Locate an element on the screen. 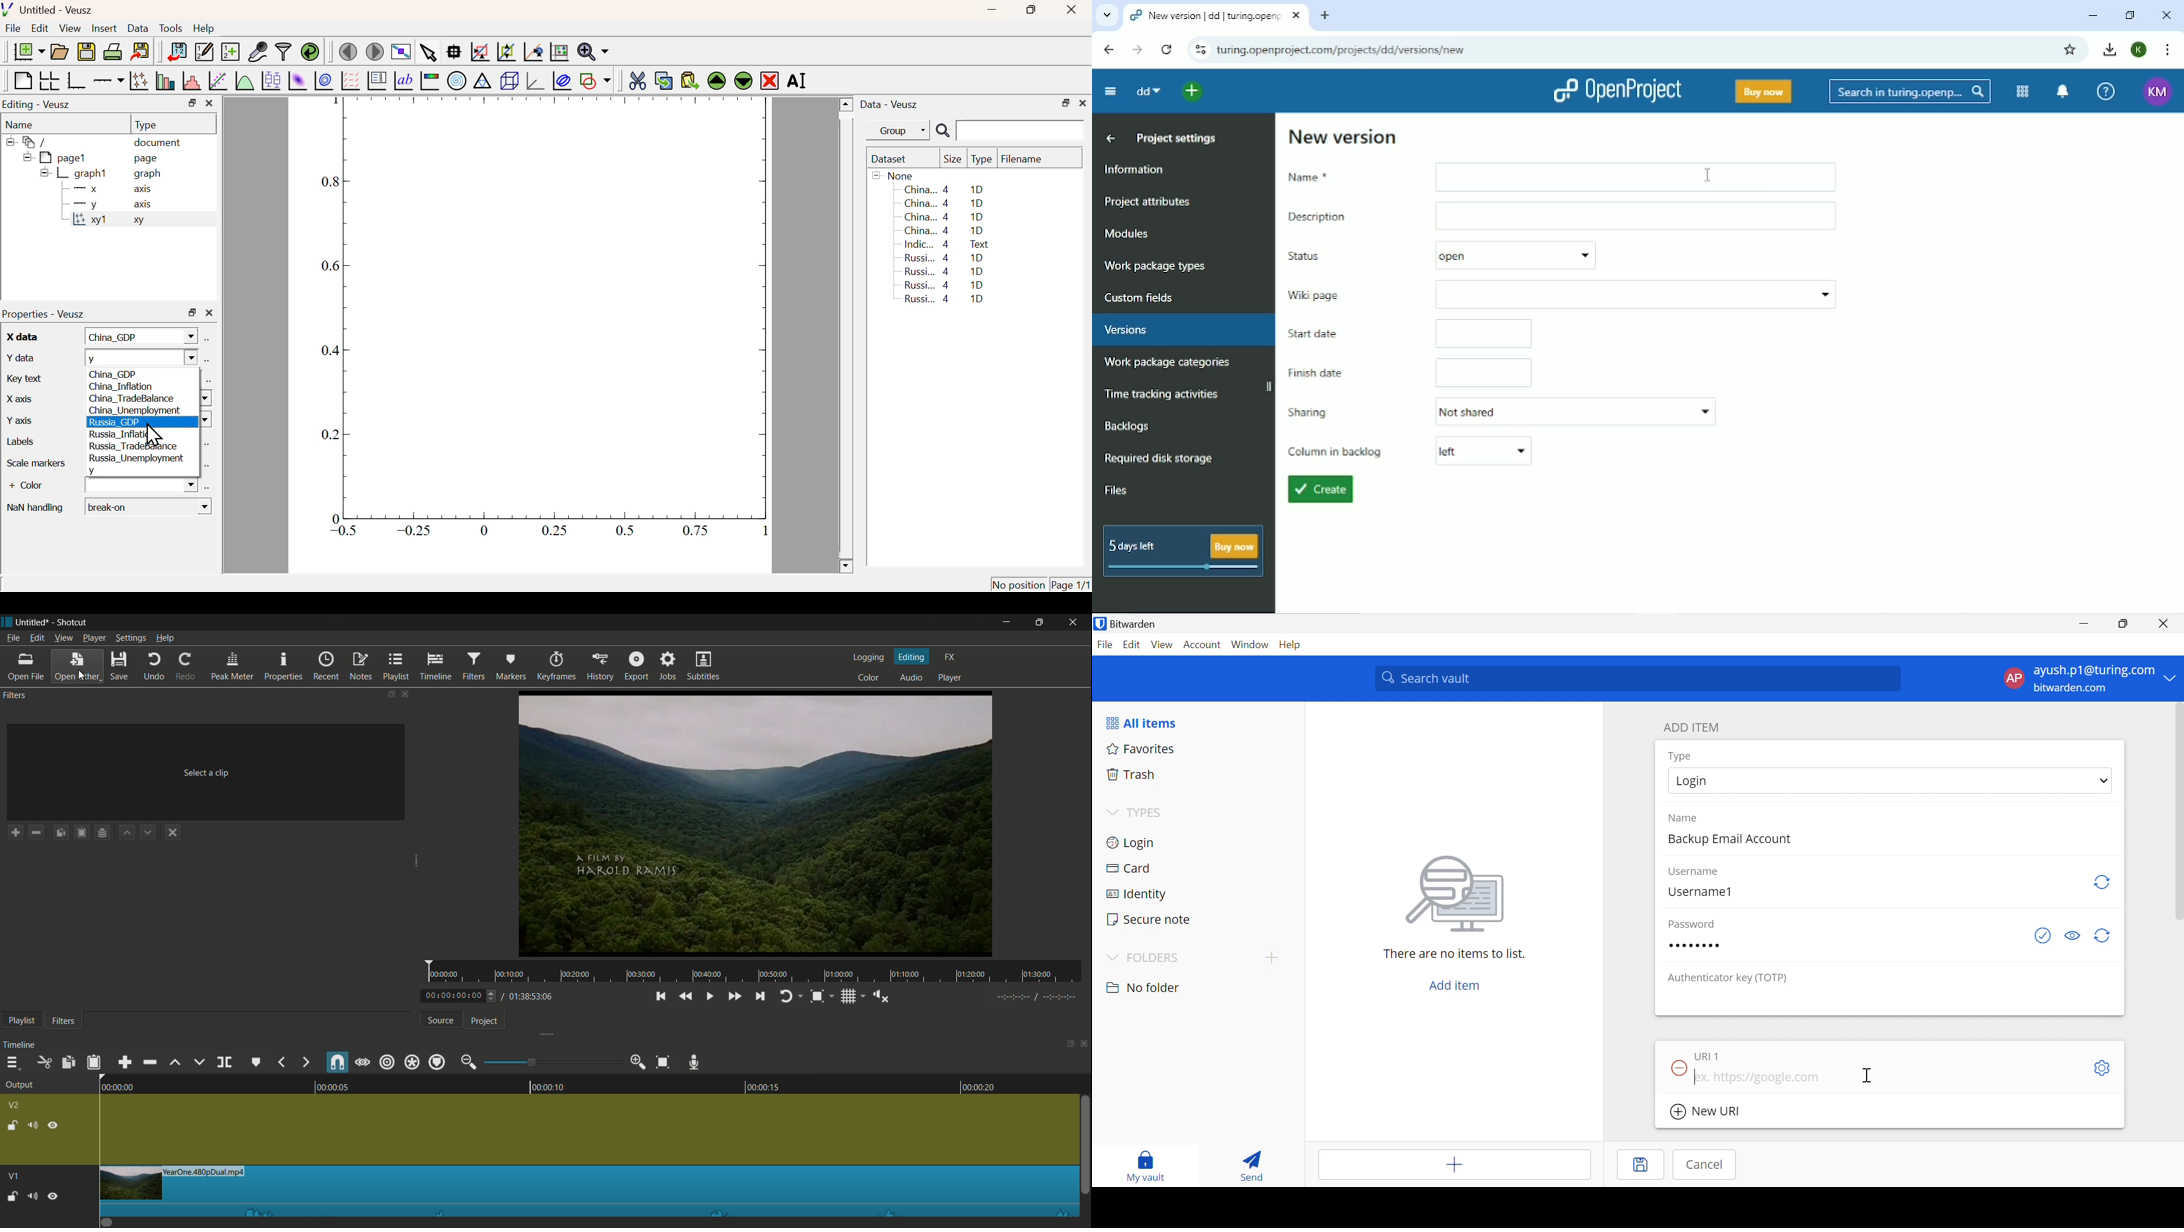  Backlogs is located at coordinates (1125, 426).